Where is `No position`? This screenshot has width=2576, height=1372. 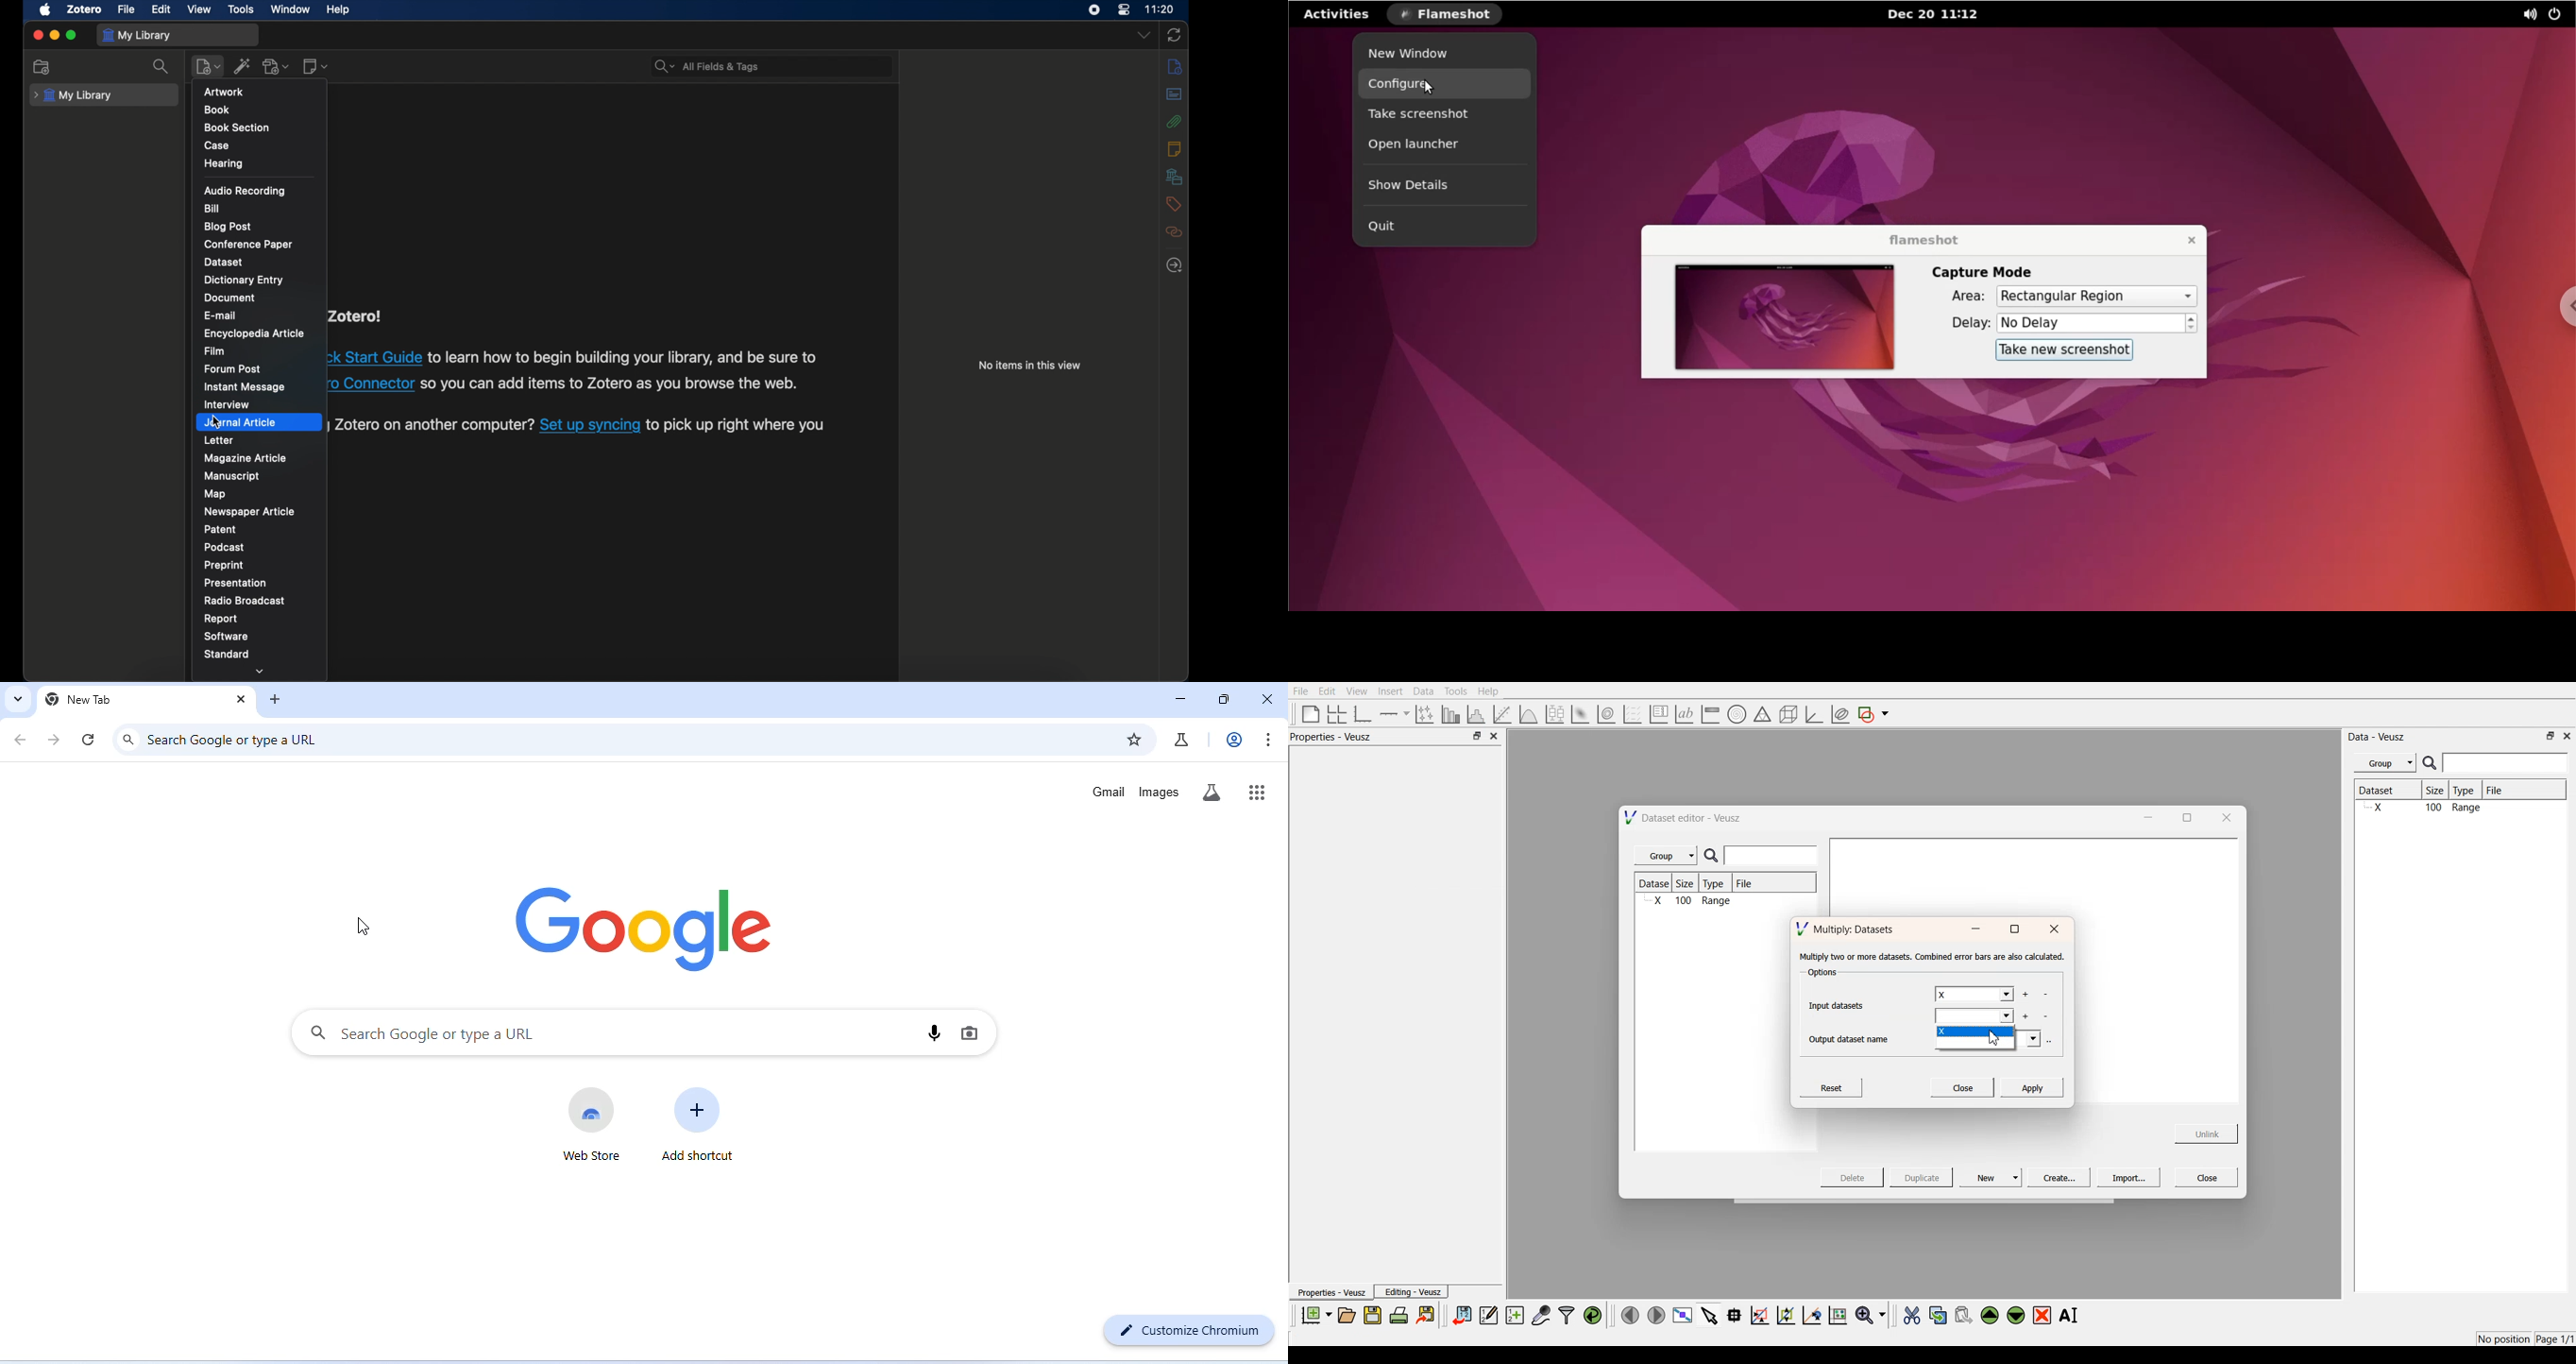 No position is located at coordinates (2506, 1338).